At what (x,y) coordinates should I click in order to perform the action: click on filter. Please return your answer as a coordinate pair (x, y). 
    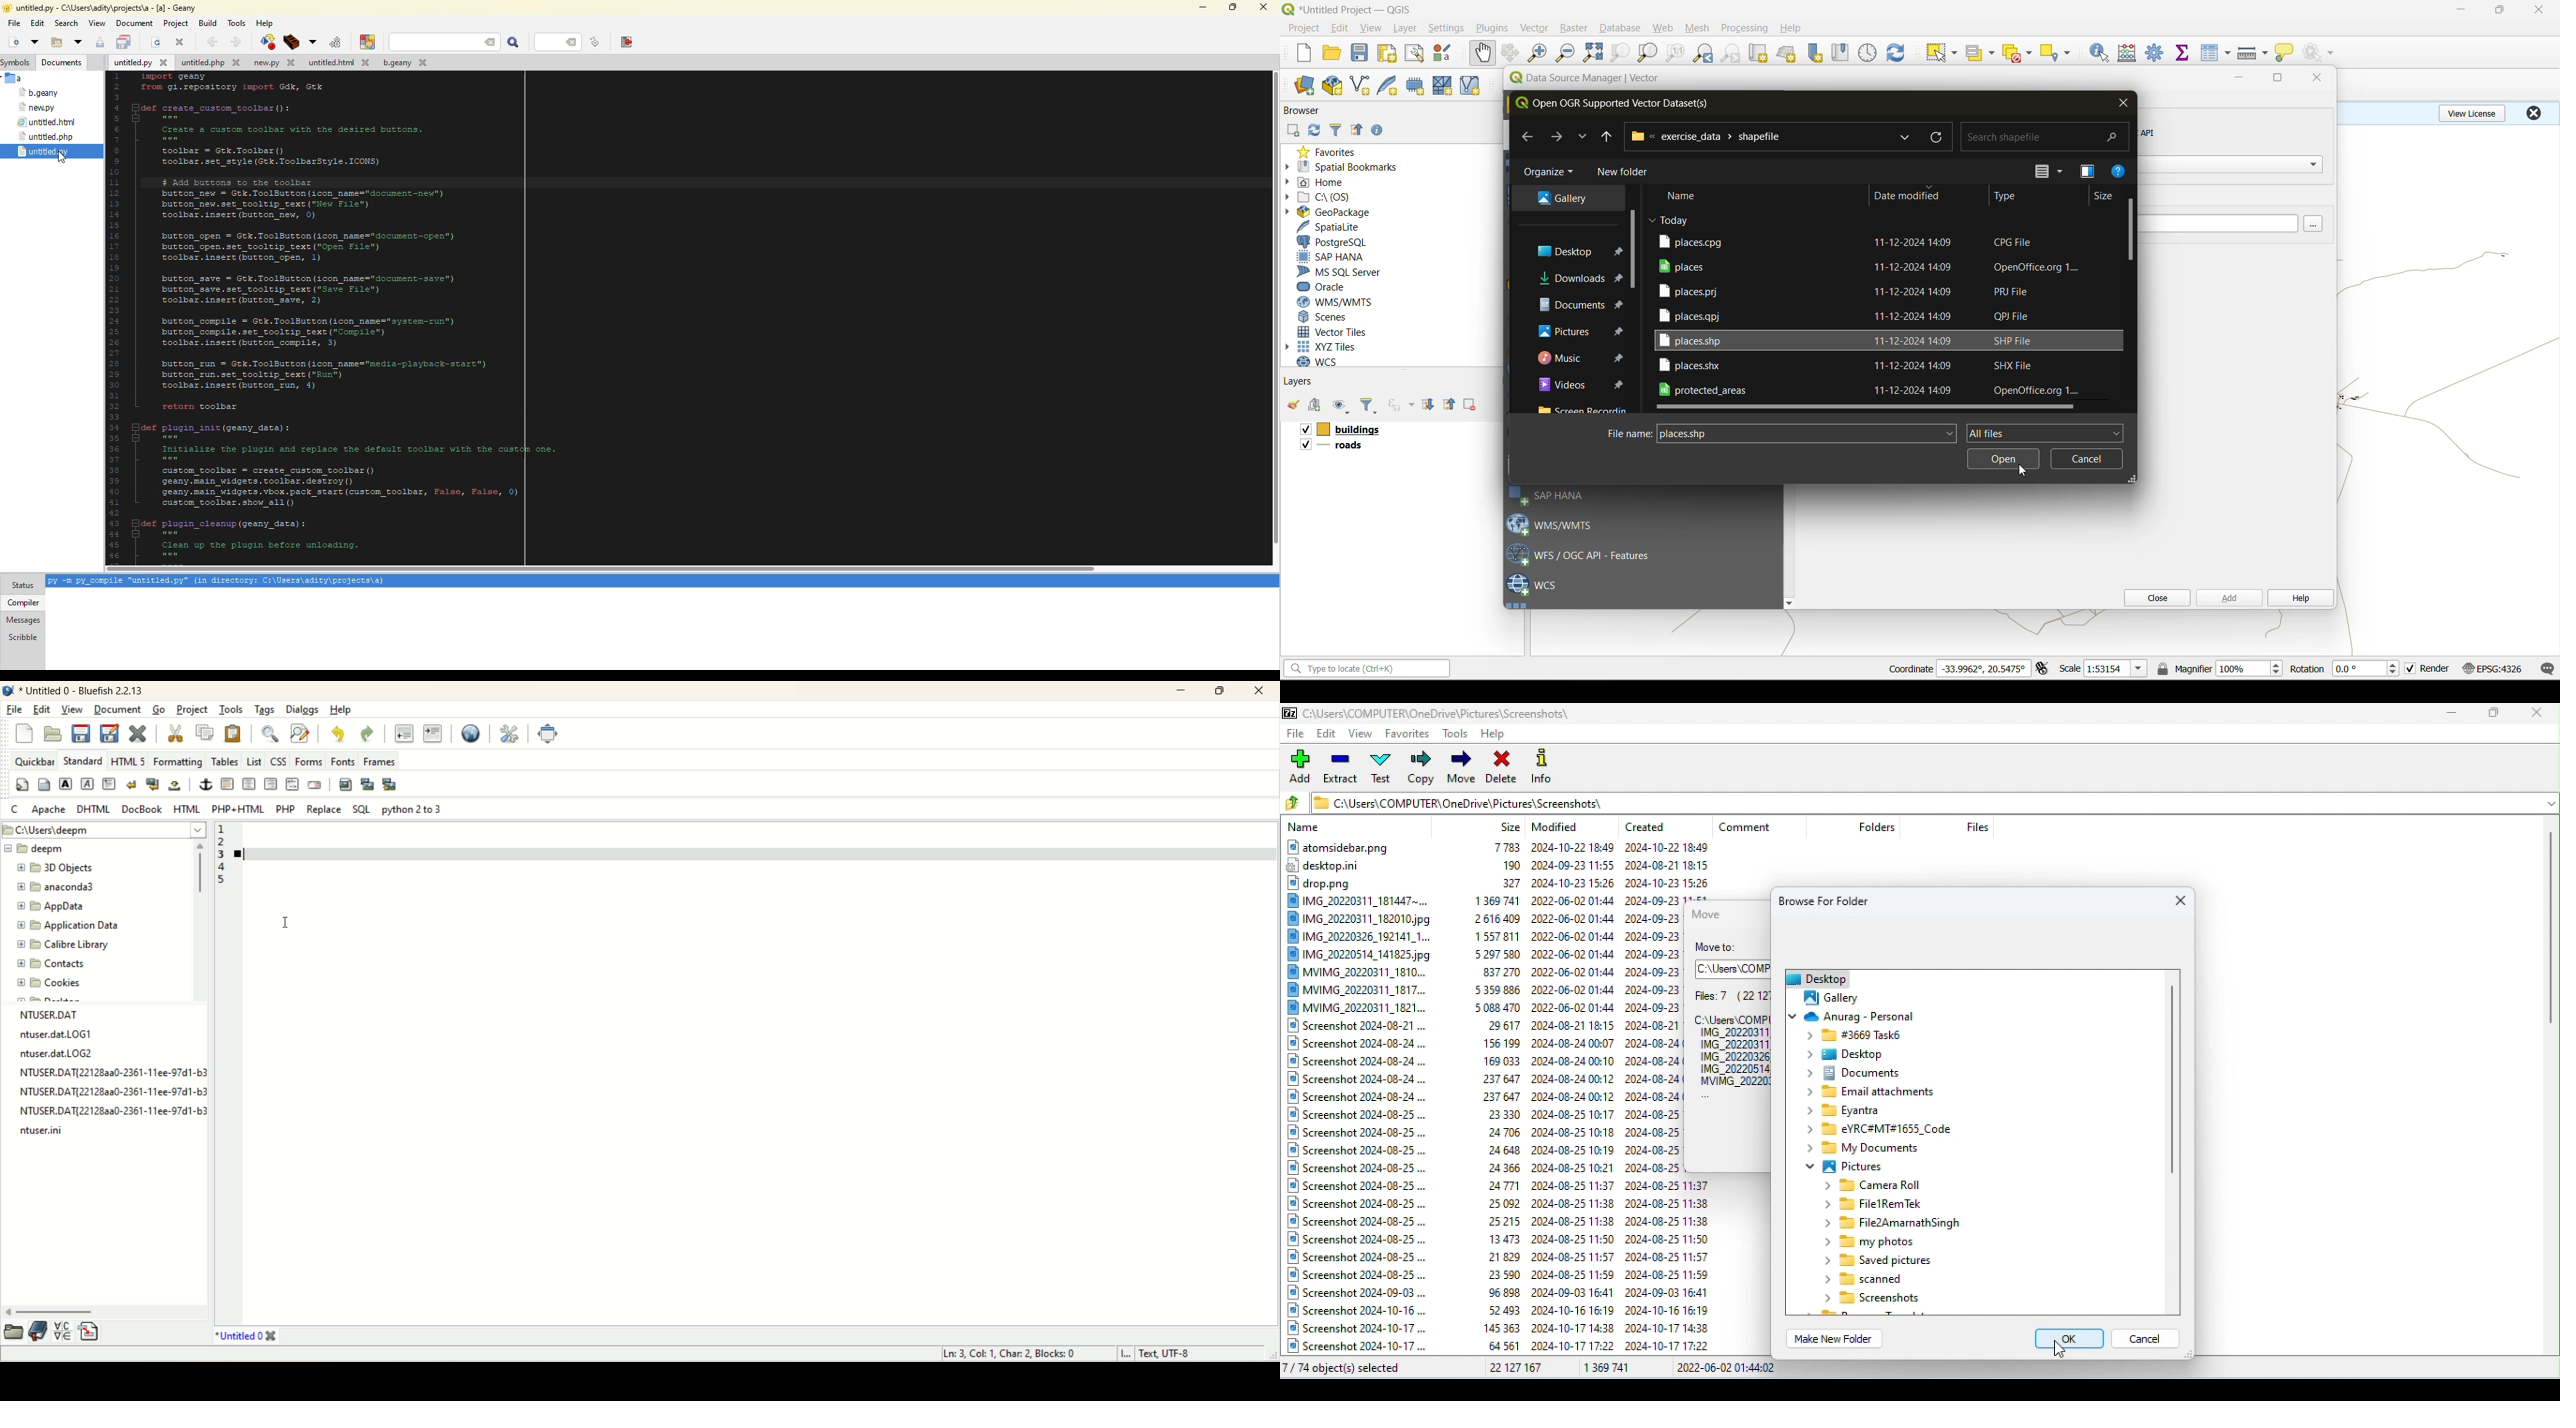
    Looking at the image, I should click on (1338, 129).